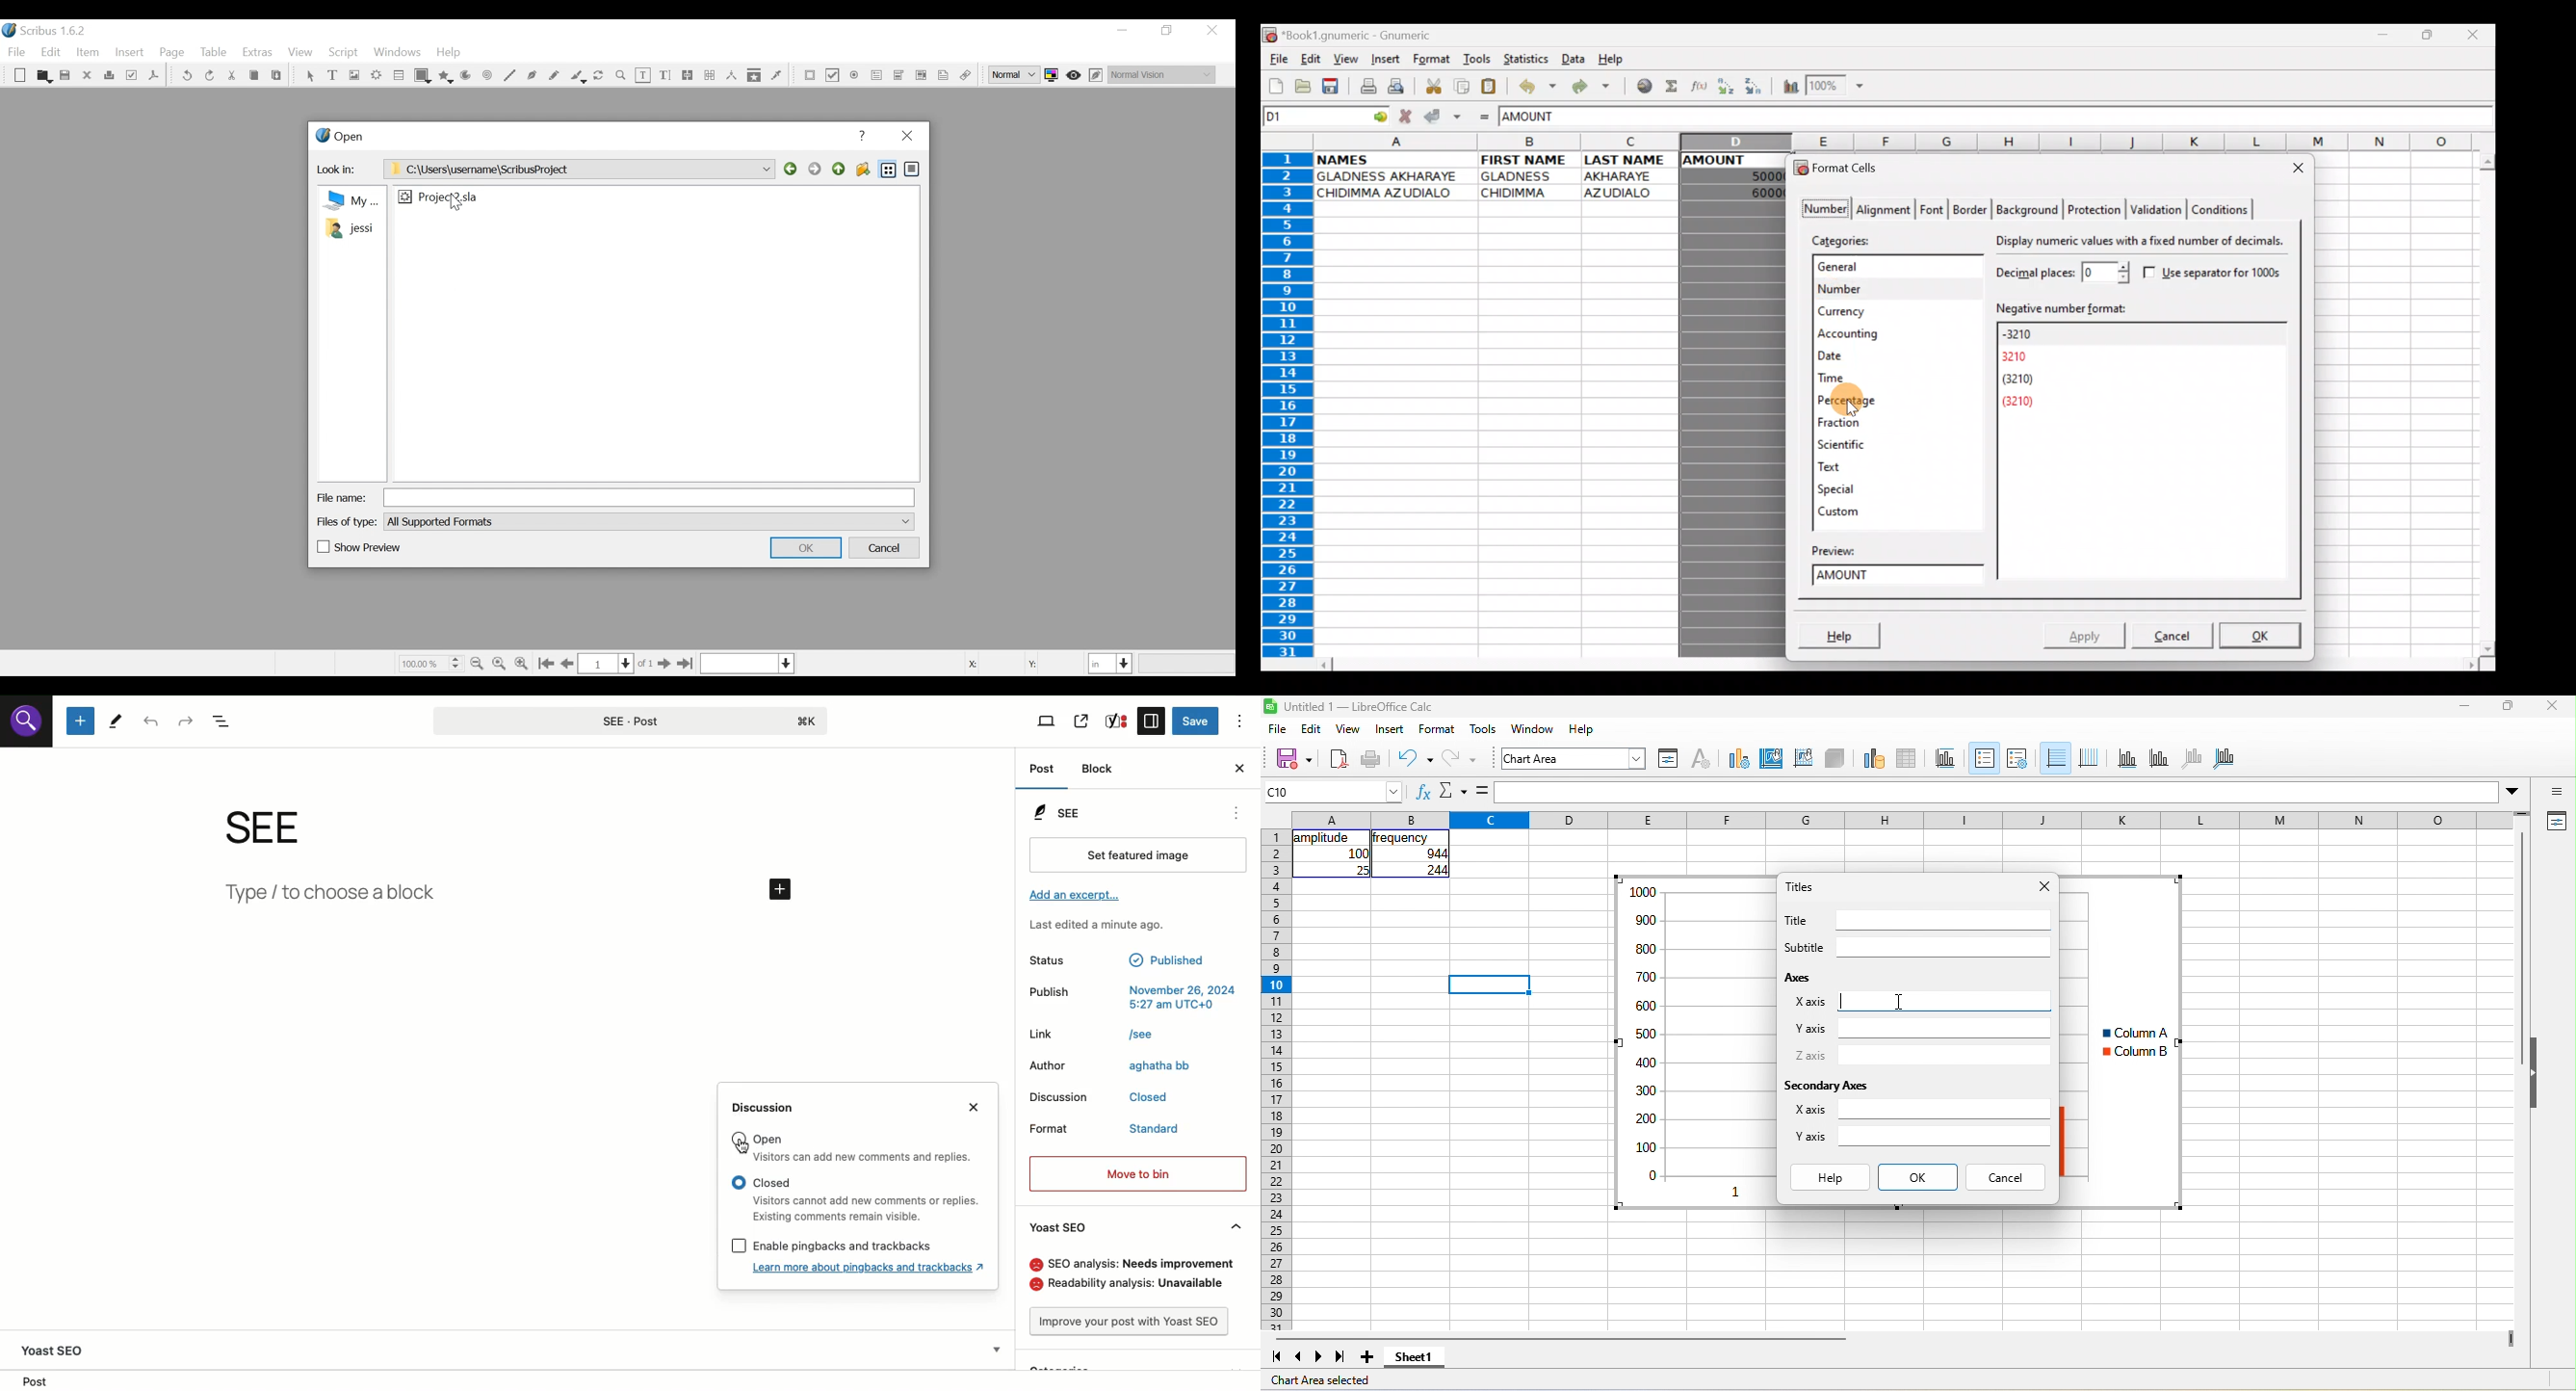  What do you see at coordinates (109, 76) in the screenshot?
I see `Print` at bounding box center [109, 76].